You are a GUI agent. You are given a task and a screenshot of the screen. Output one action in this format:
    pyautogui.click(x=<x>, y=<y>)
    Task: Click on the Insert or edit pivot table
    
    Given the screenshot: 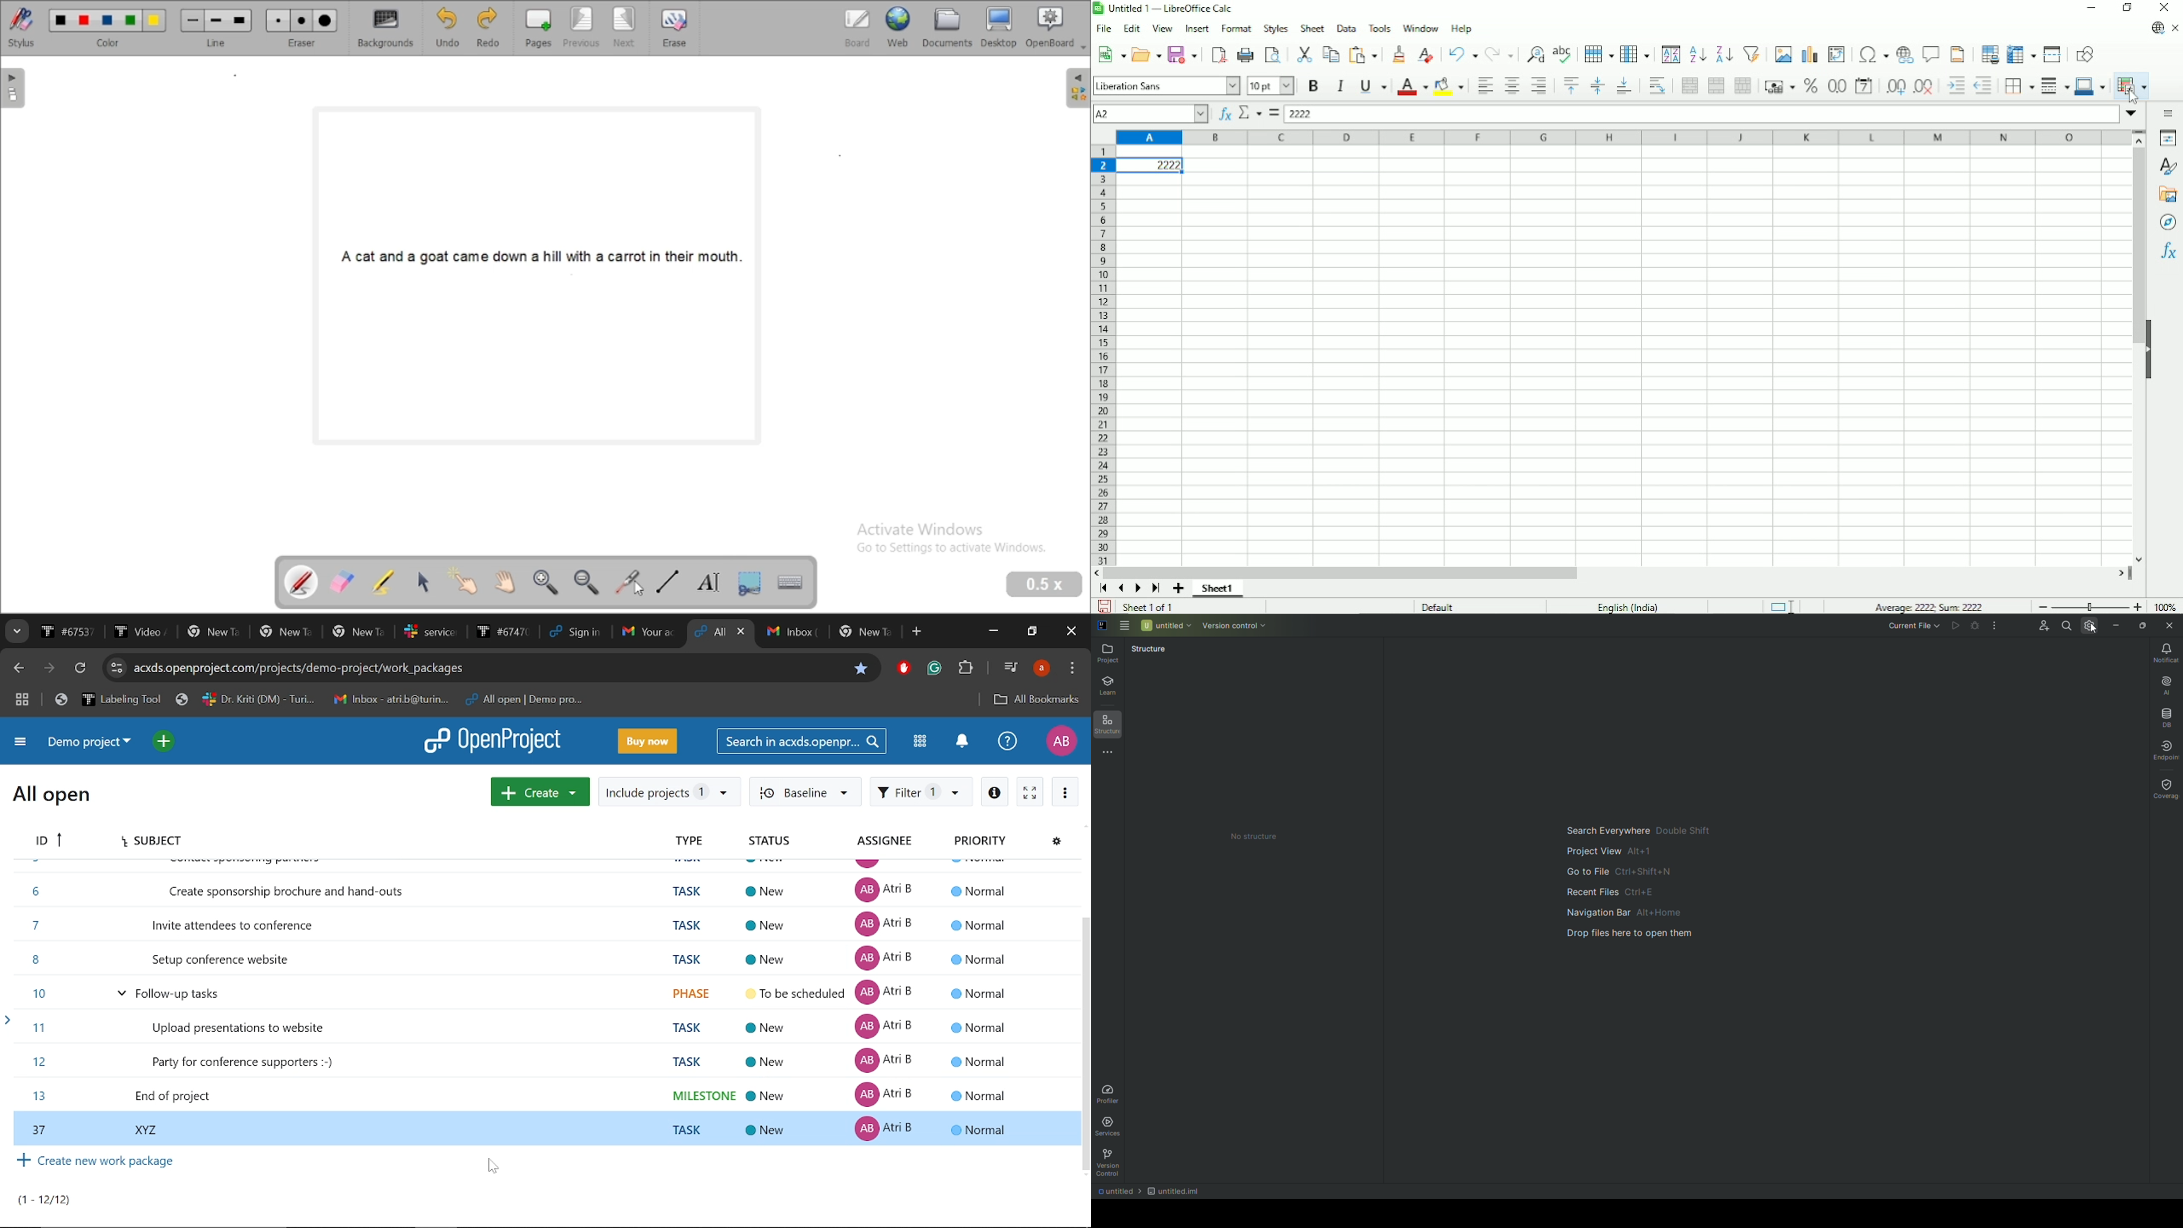 What is the action you would take?
    pyautogui.click(x=1837, y=54)
    